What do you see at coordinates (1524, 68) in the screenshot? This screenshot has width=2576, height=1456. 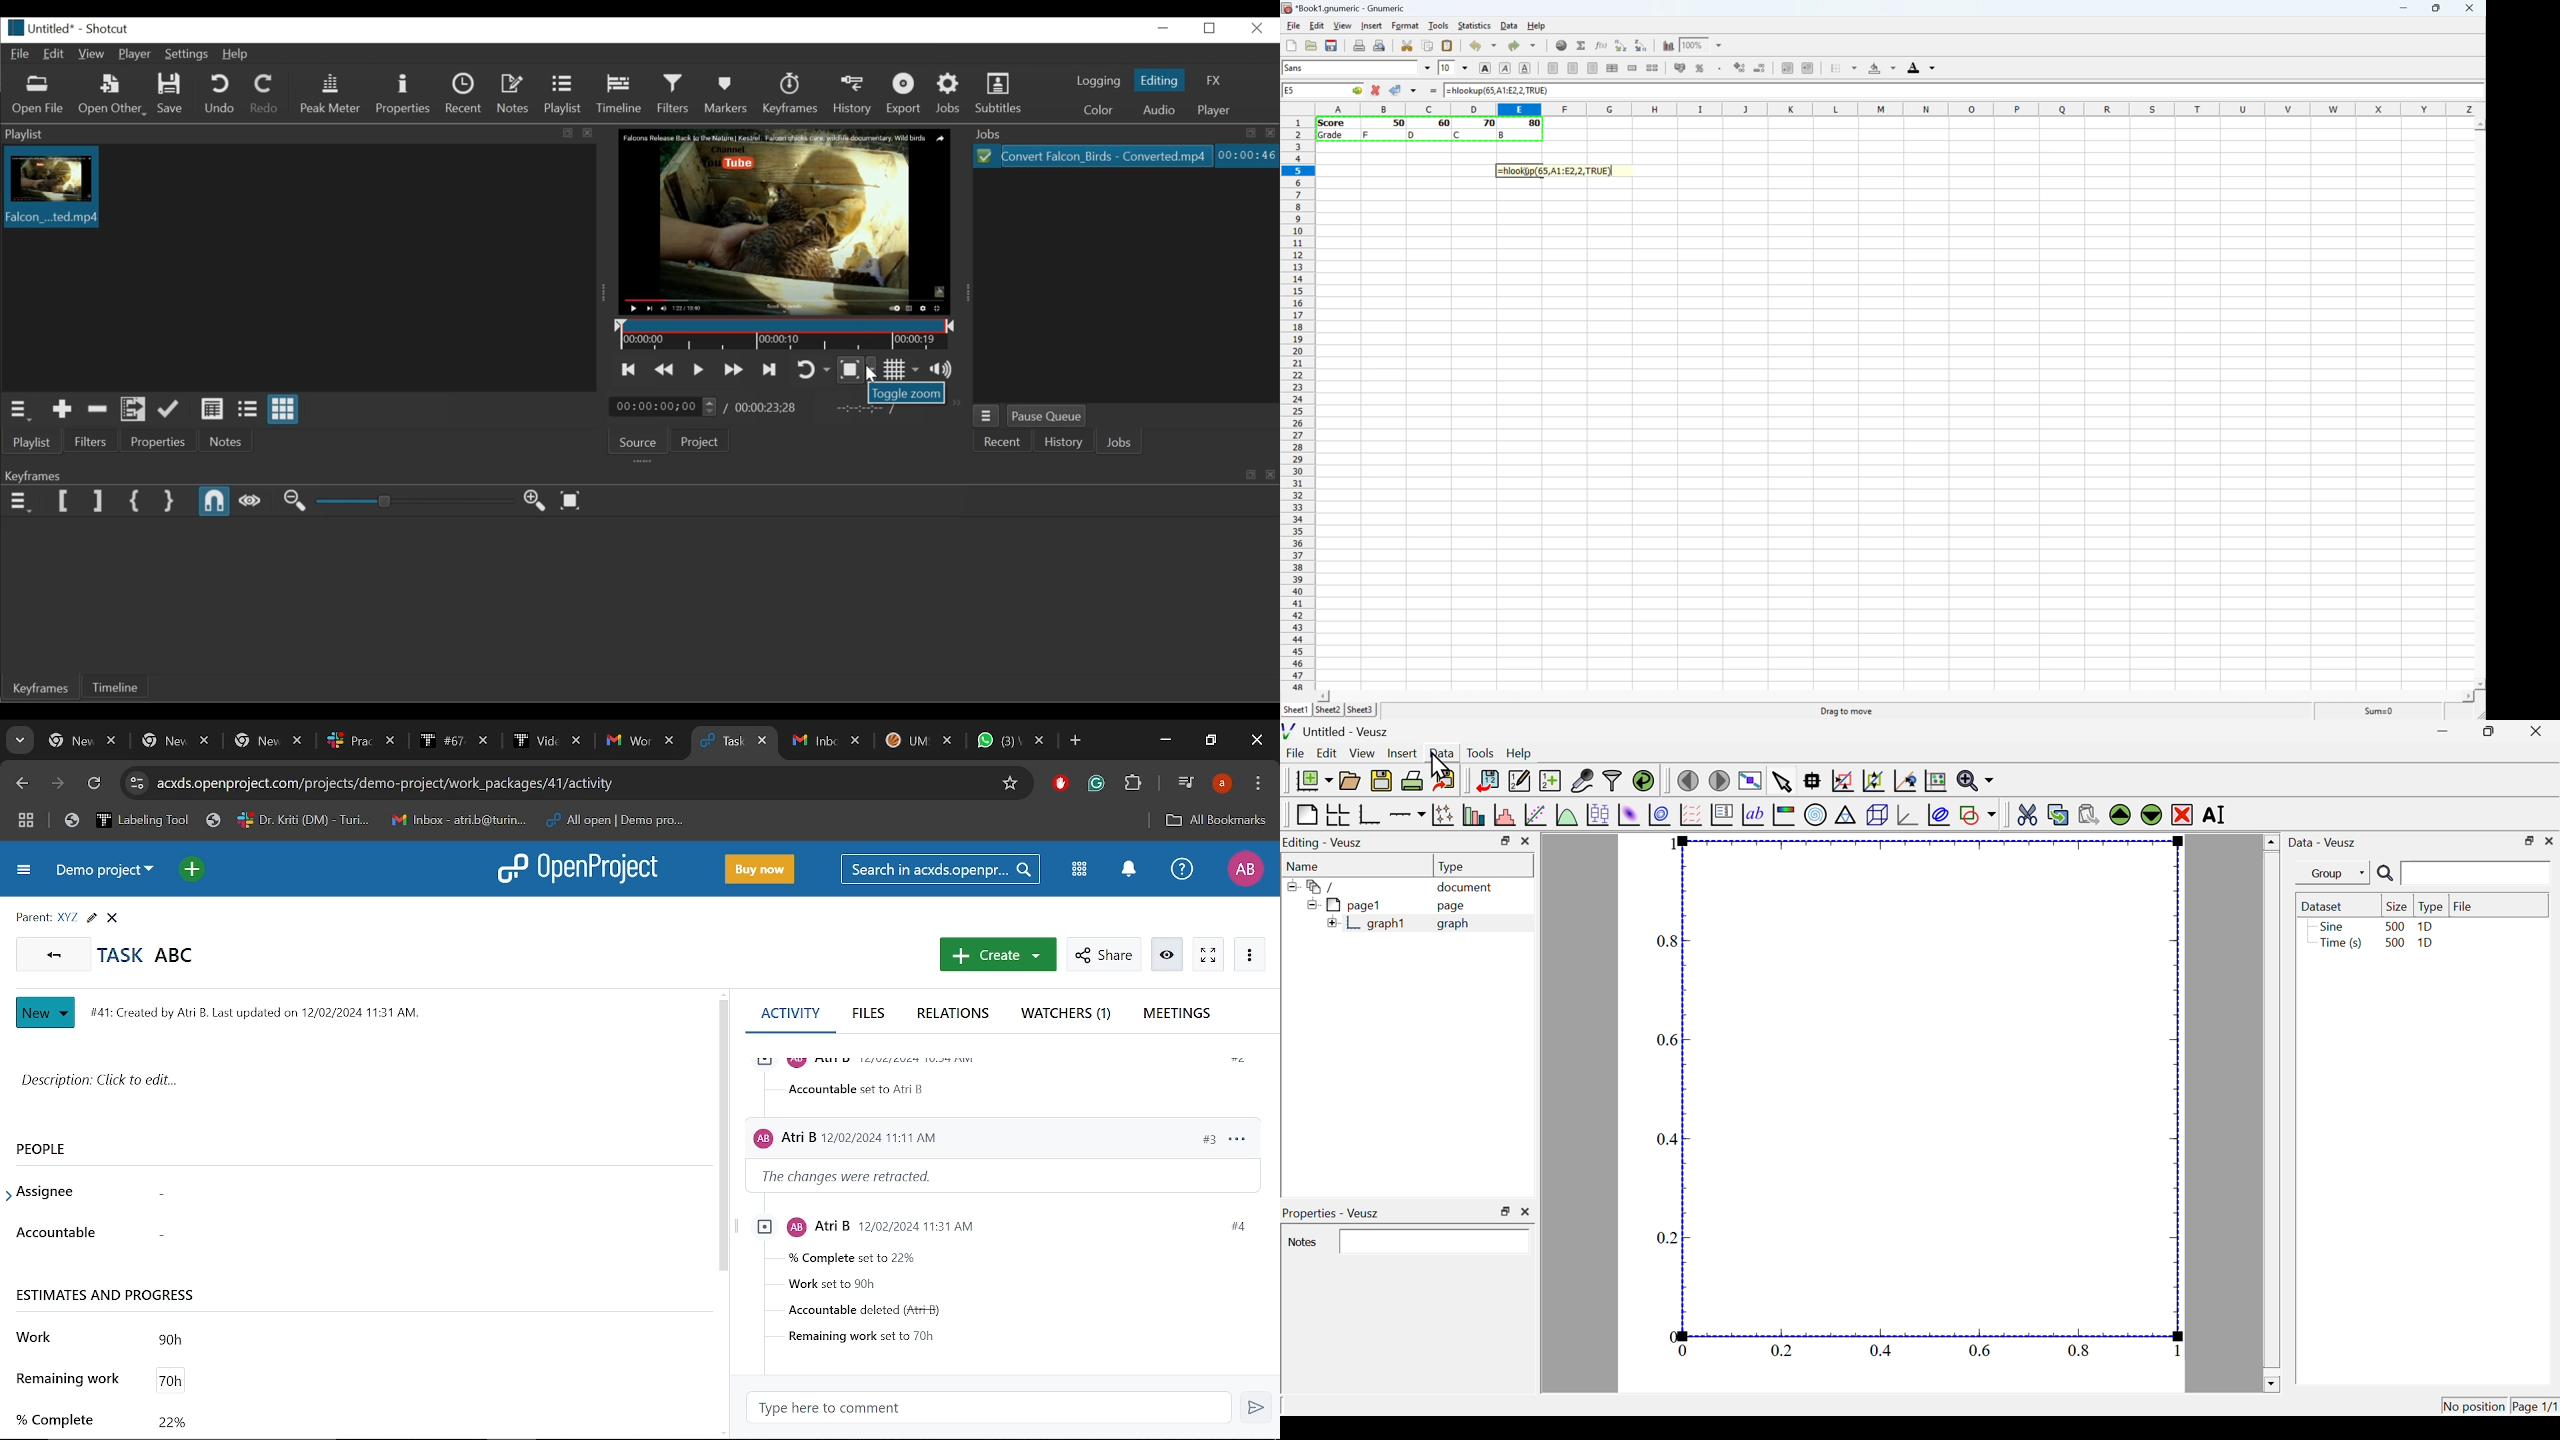 I see `Underline` at bounding box center [1524, 68].